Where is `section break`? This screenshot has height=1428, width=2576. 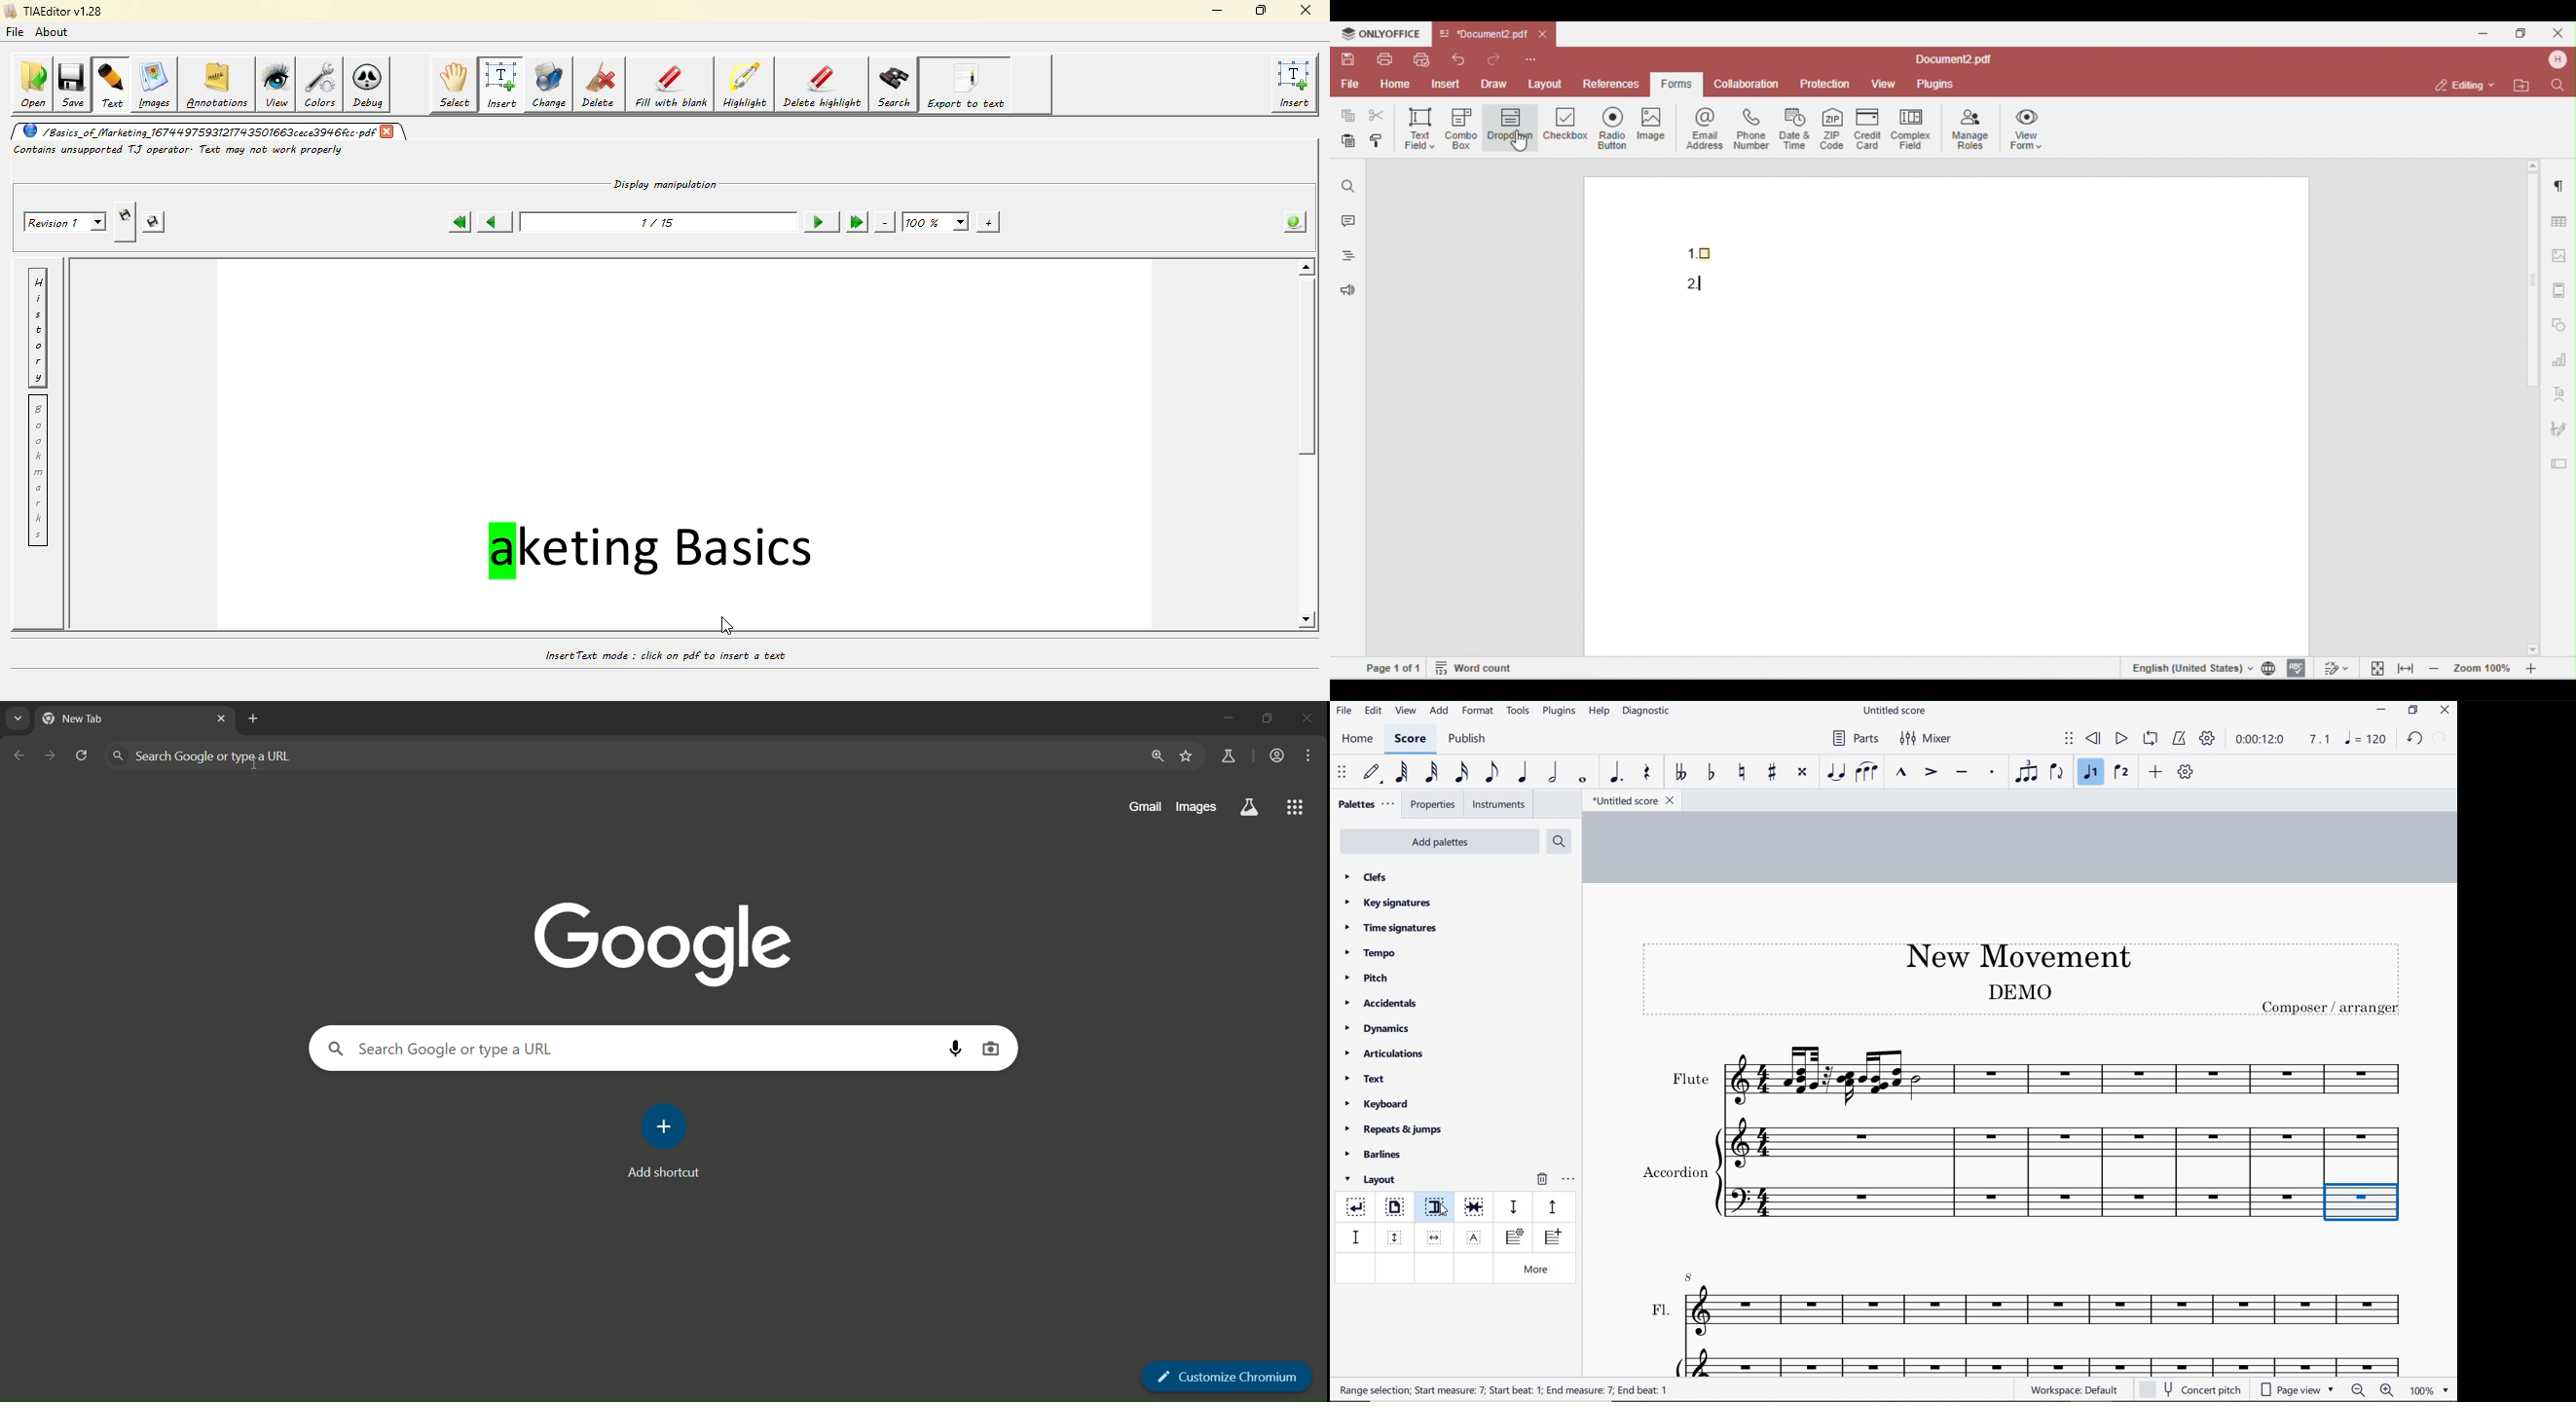 section break is located at coordinates (1437, 1209).